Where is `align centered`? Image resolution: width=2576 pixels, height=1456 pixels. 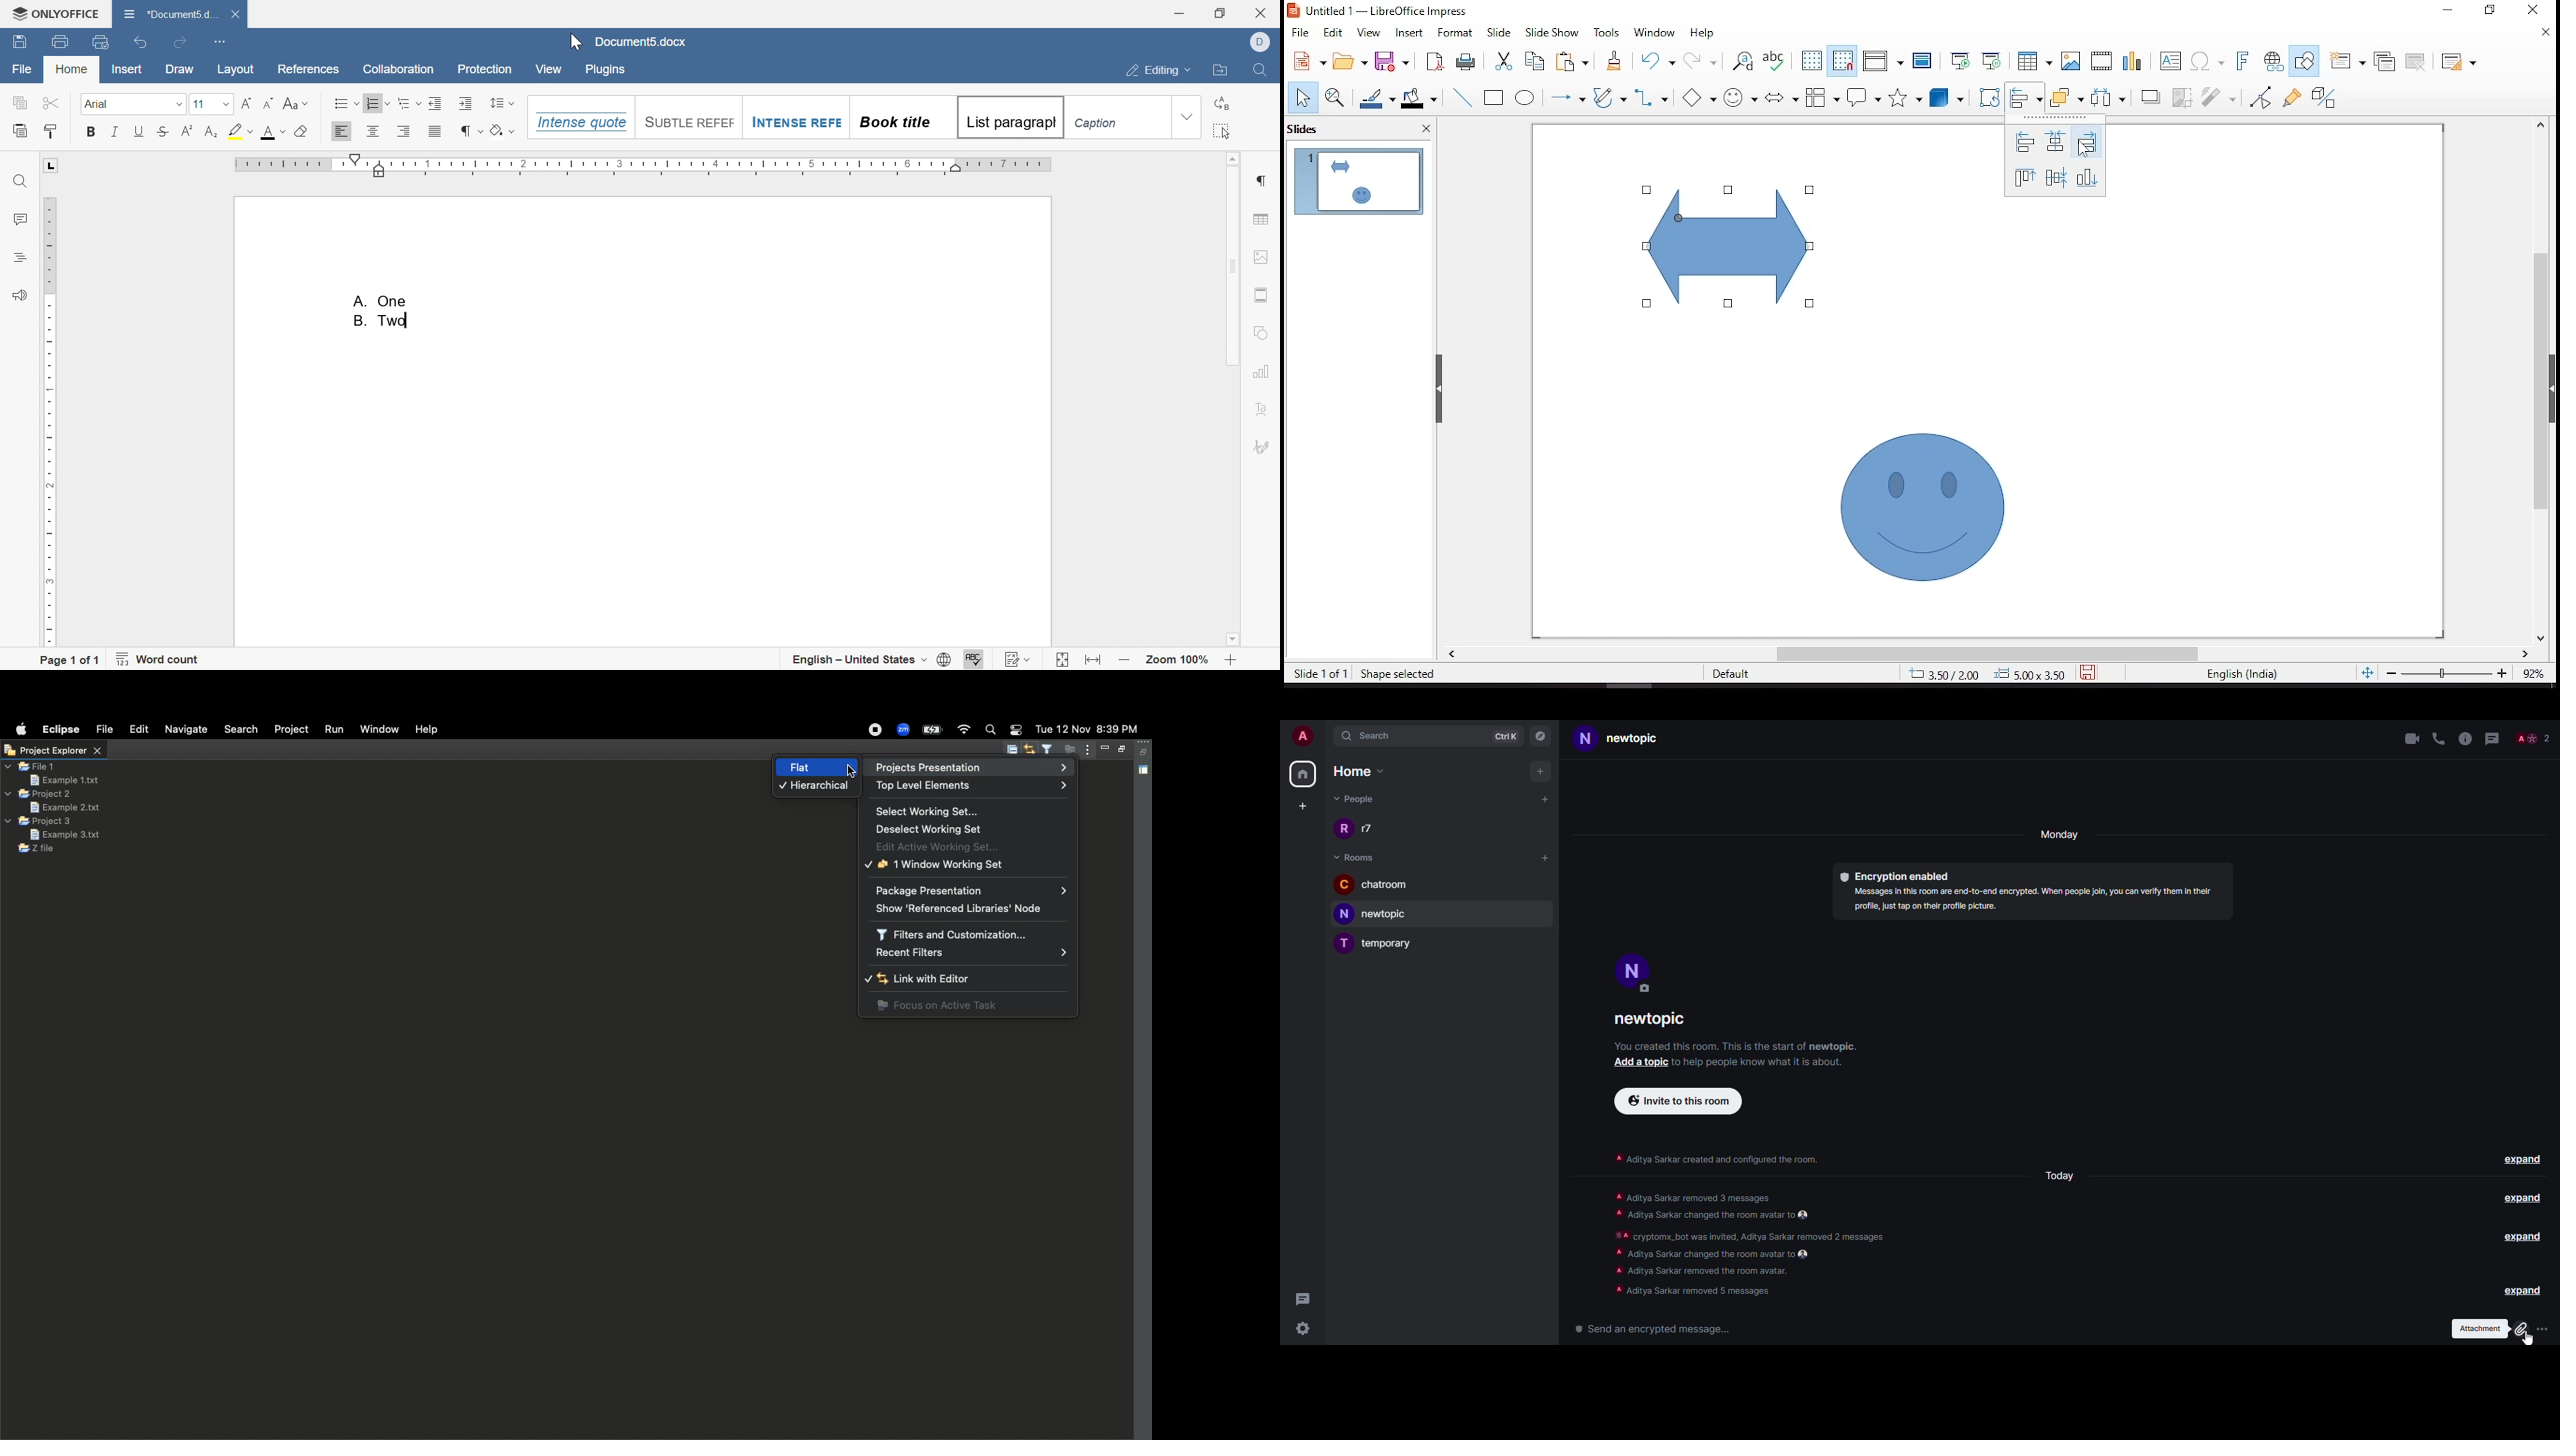 align centered is located at coordinates (2055, 141).